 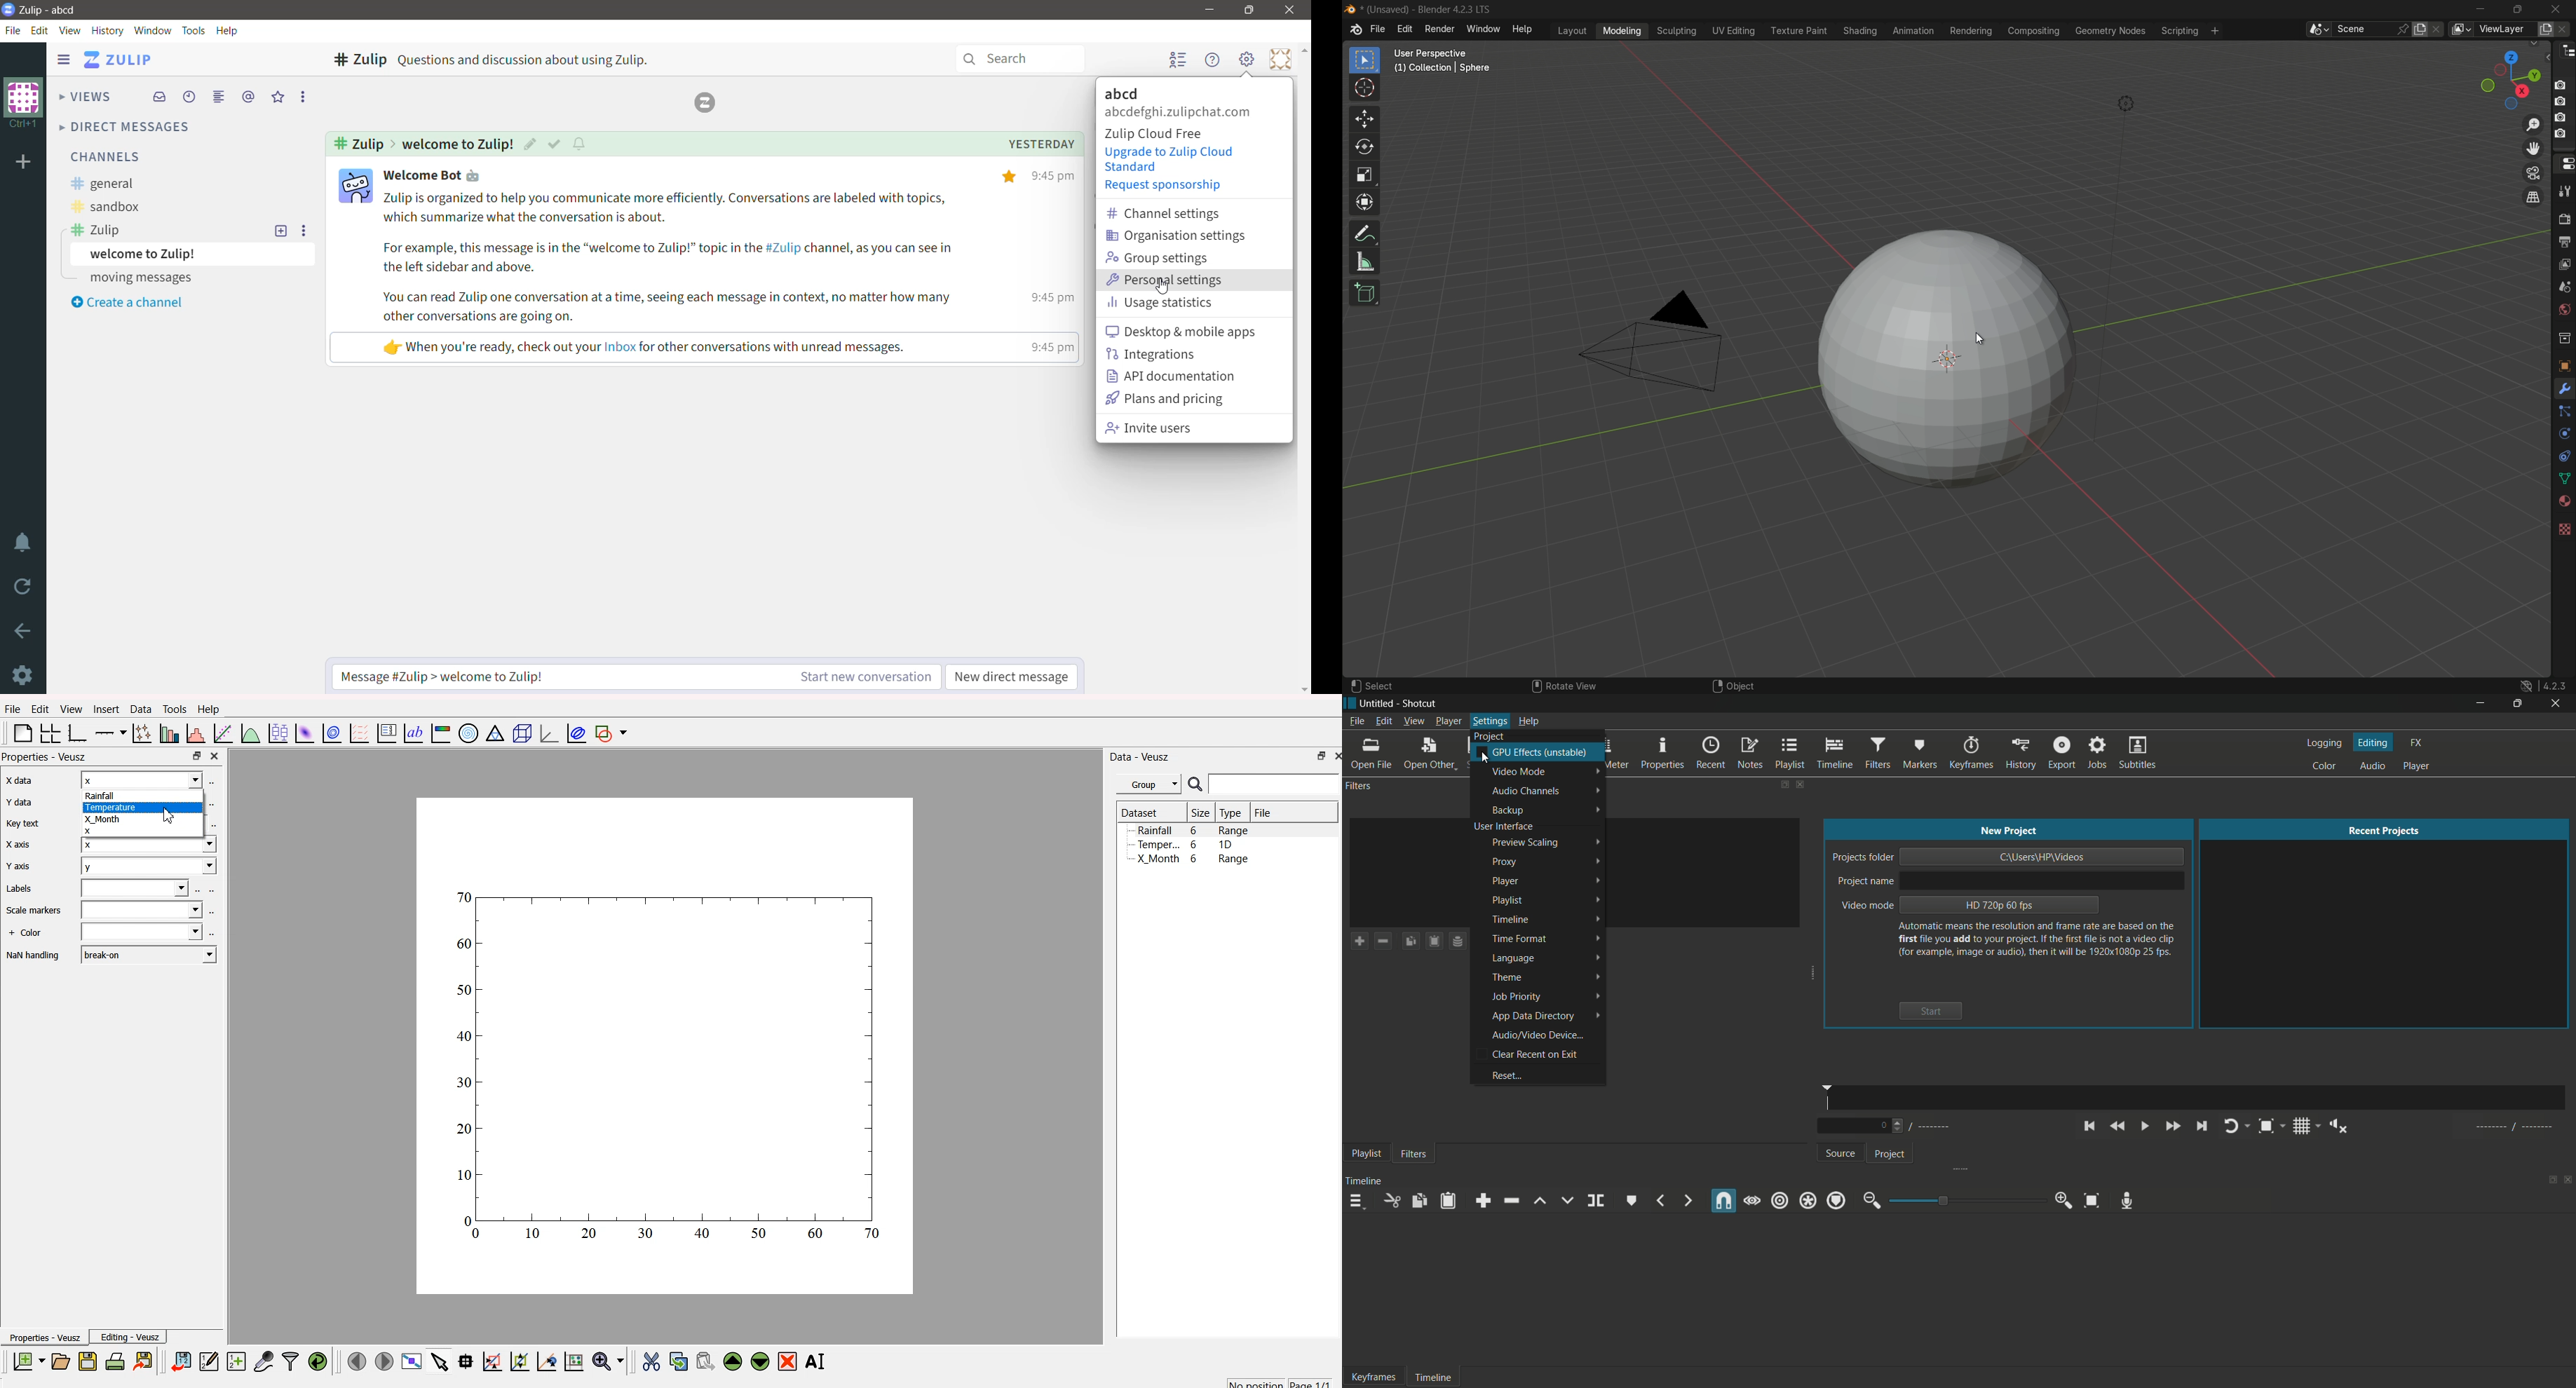 I want to click on history, so click(x=2021, y=753).